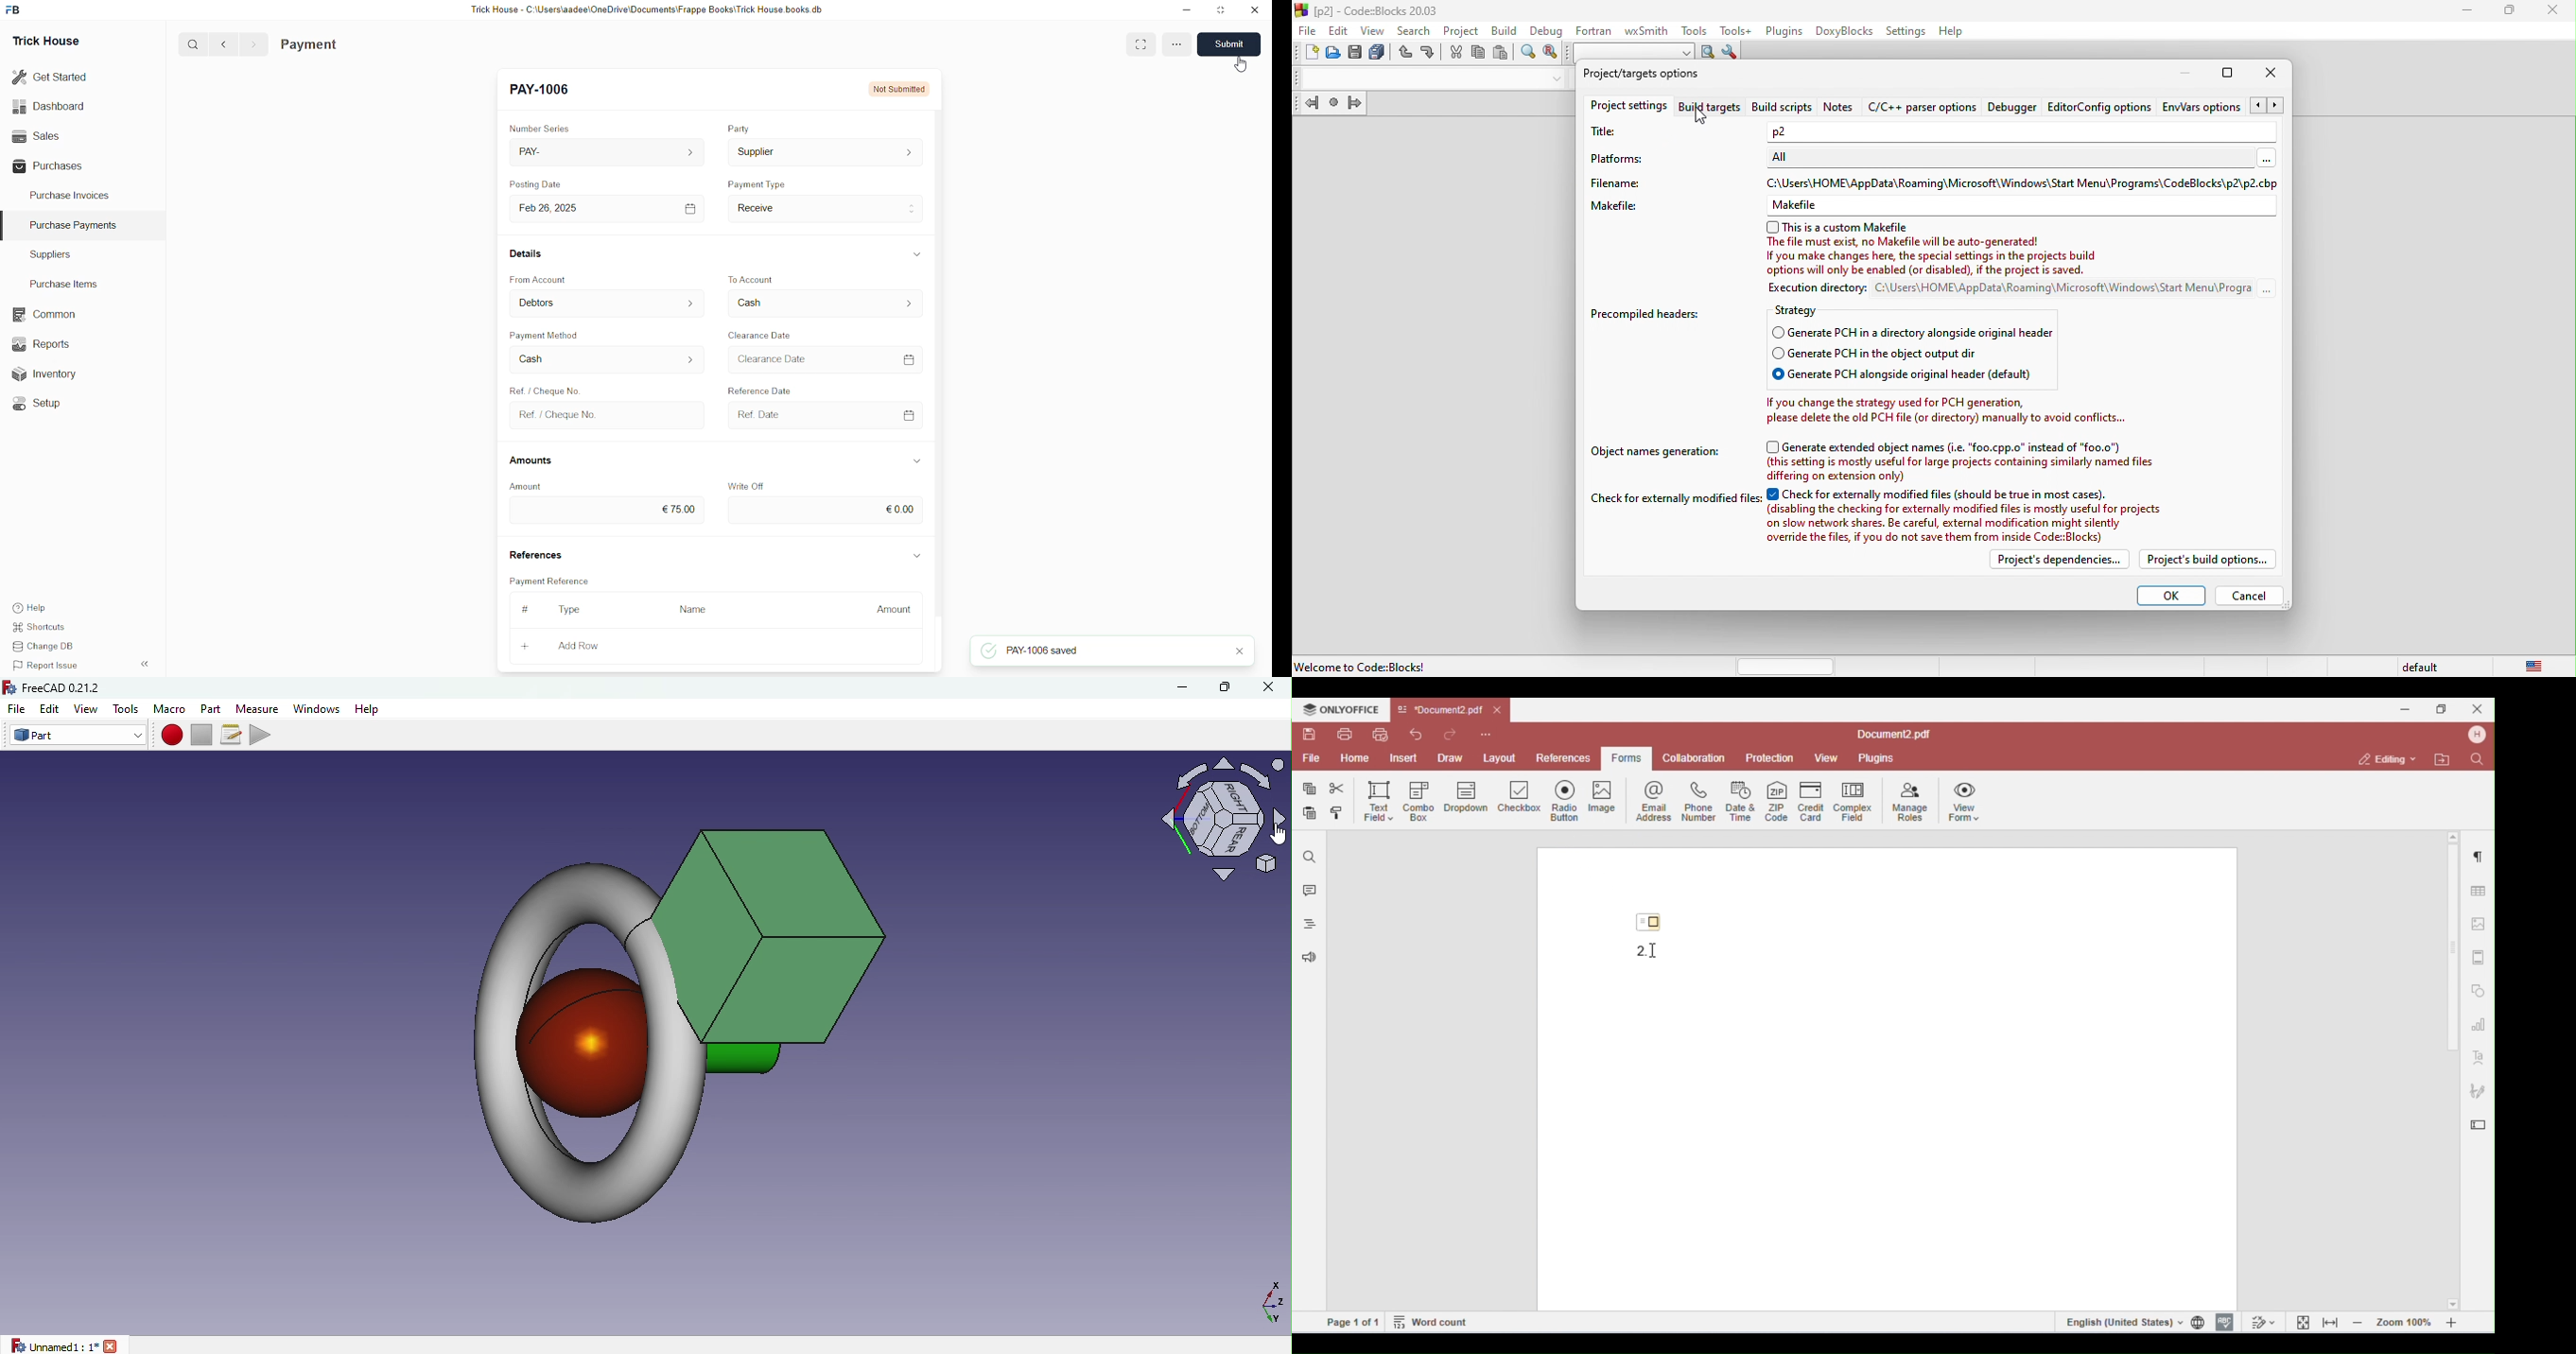  I want to click on fortran, so click(1591, 28).